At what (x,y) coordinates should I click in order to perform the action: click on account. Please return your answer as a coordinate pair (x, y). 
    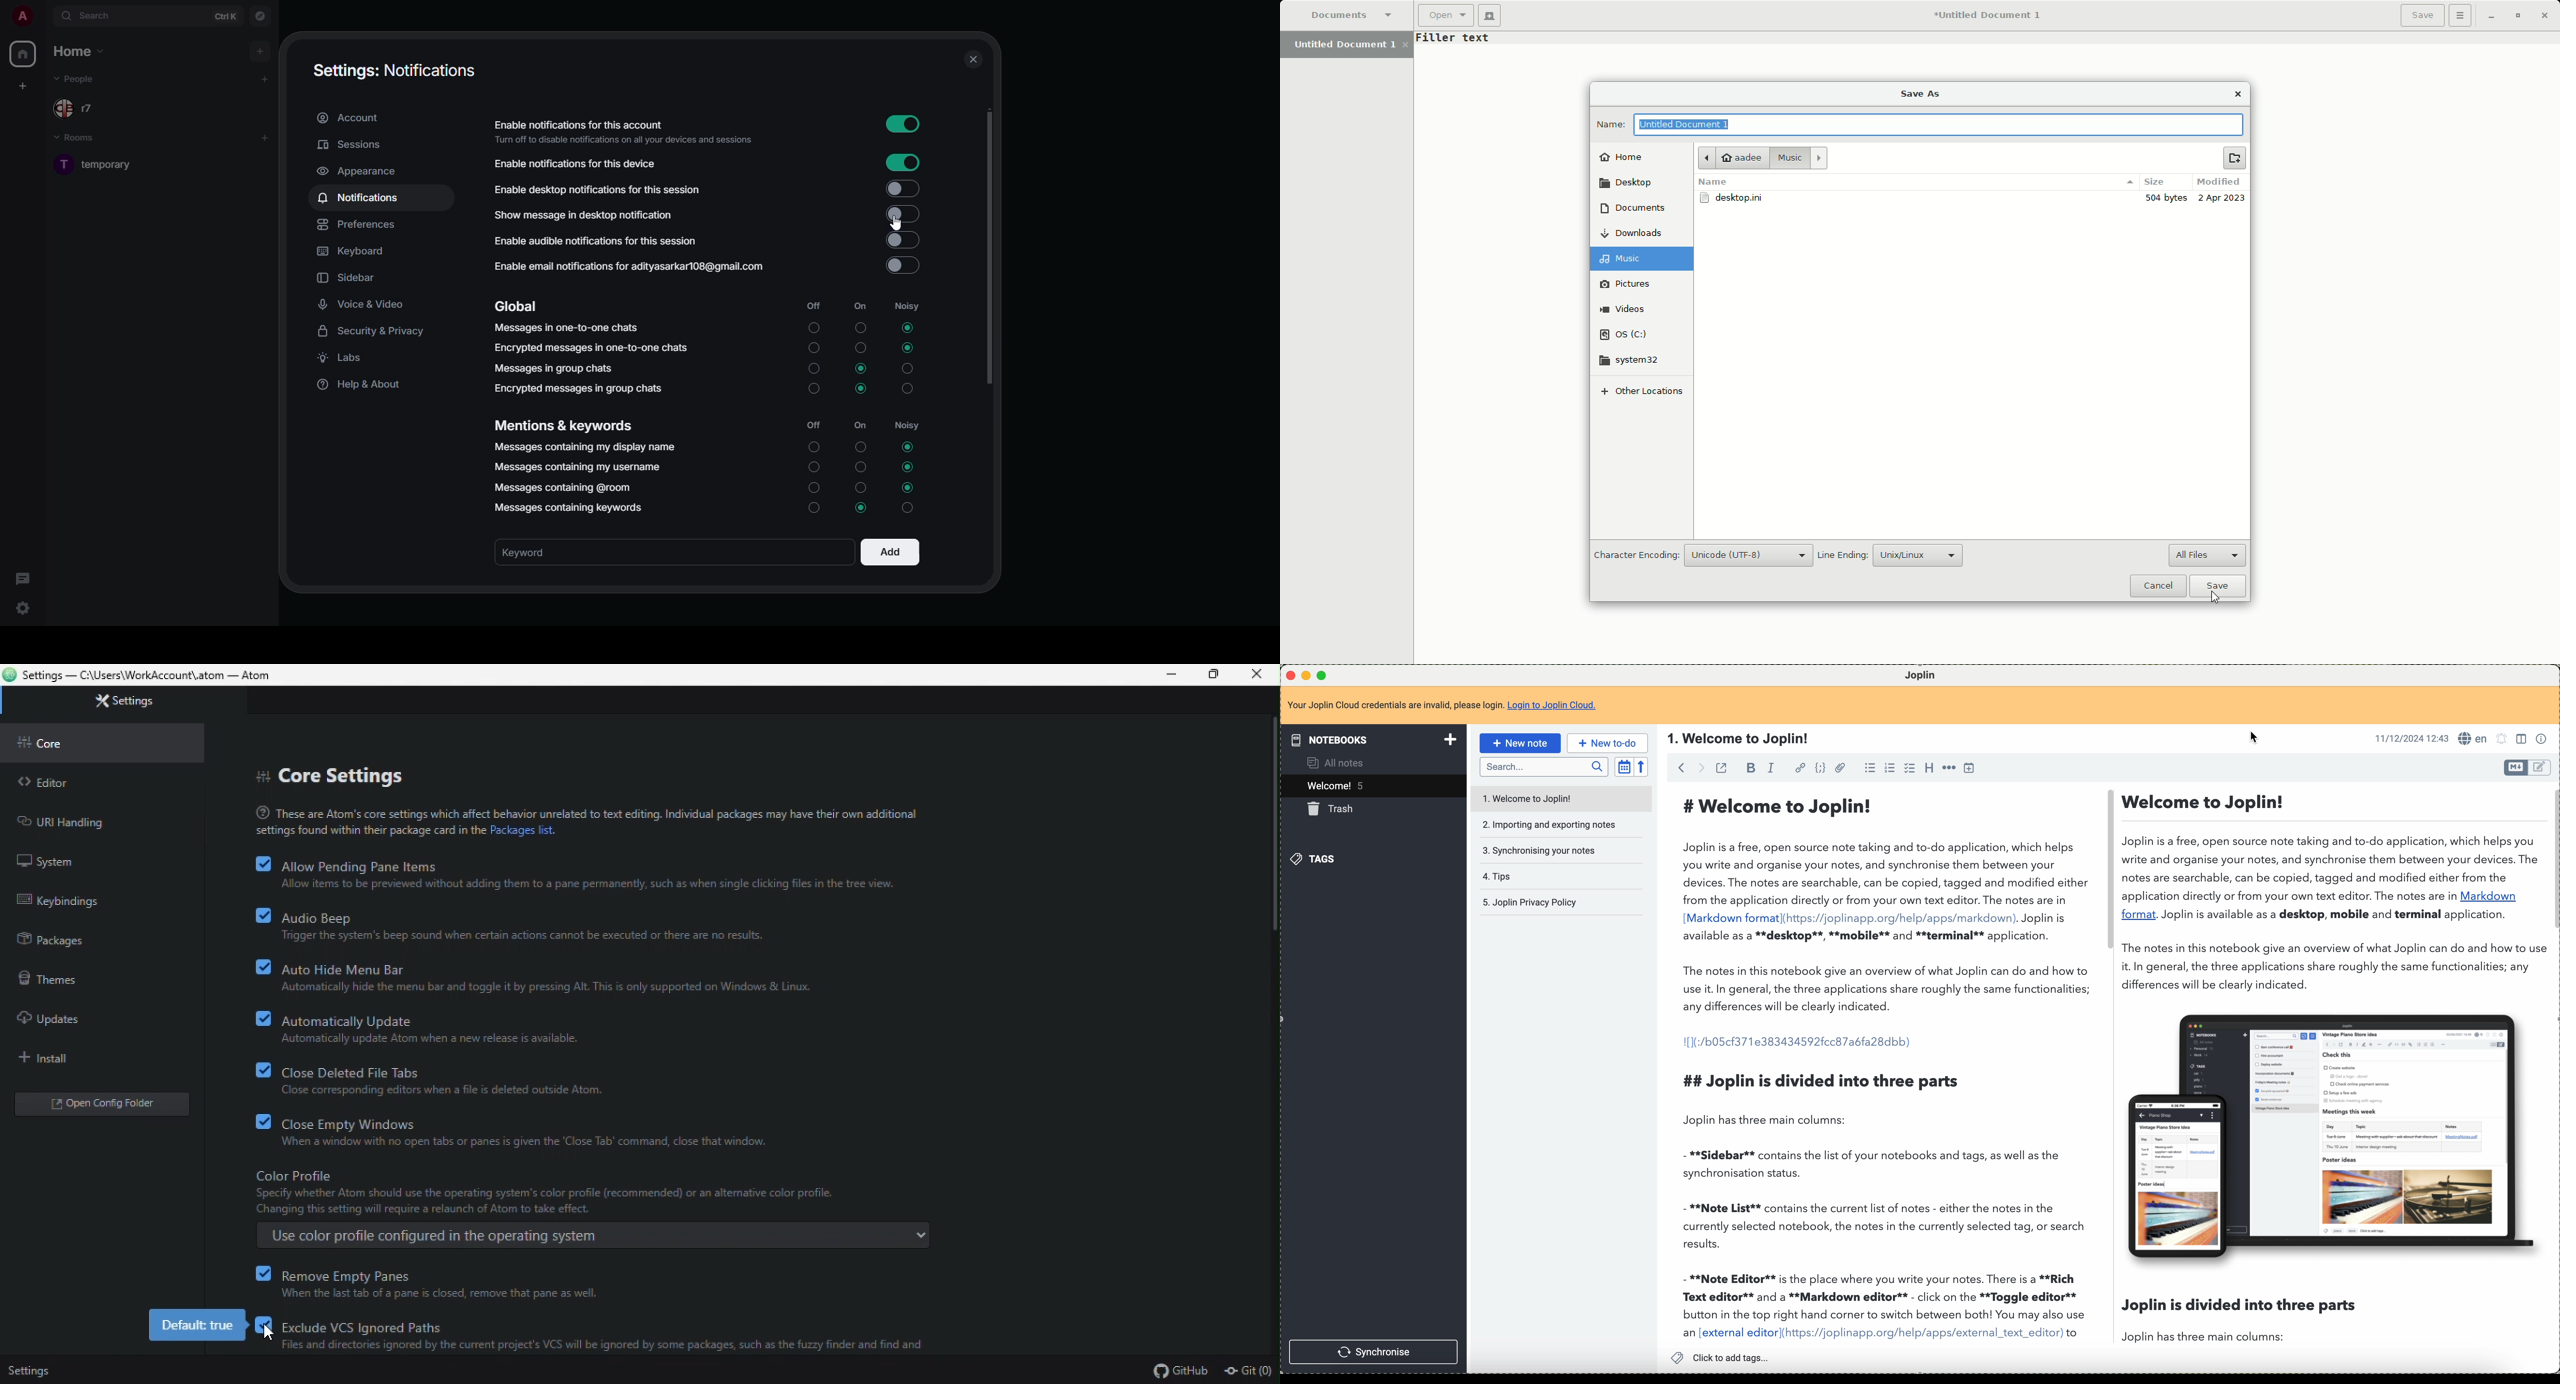
    Looking at the image, I should click on (350, 117).